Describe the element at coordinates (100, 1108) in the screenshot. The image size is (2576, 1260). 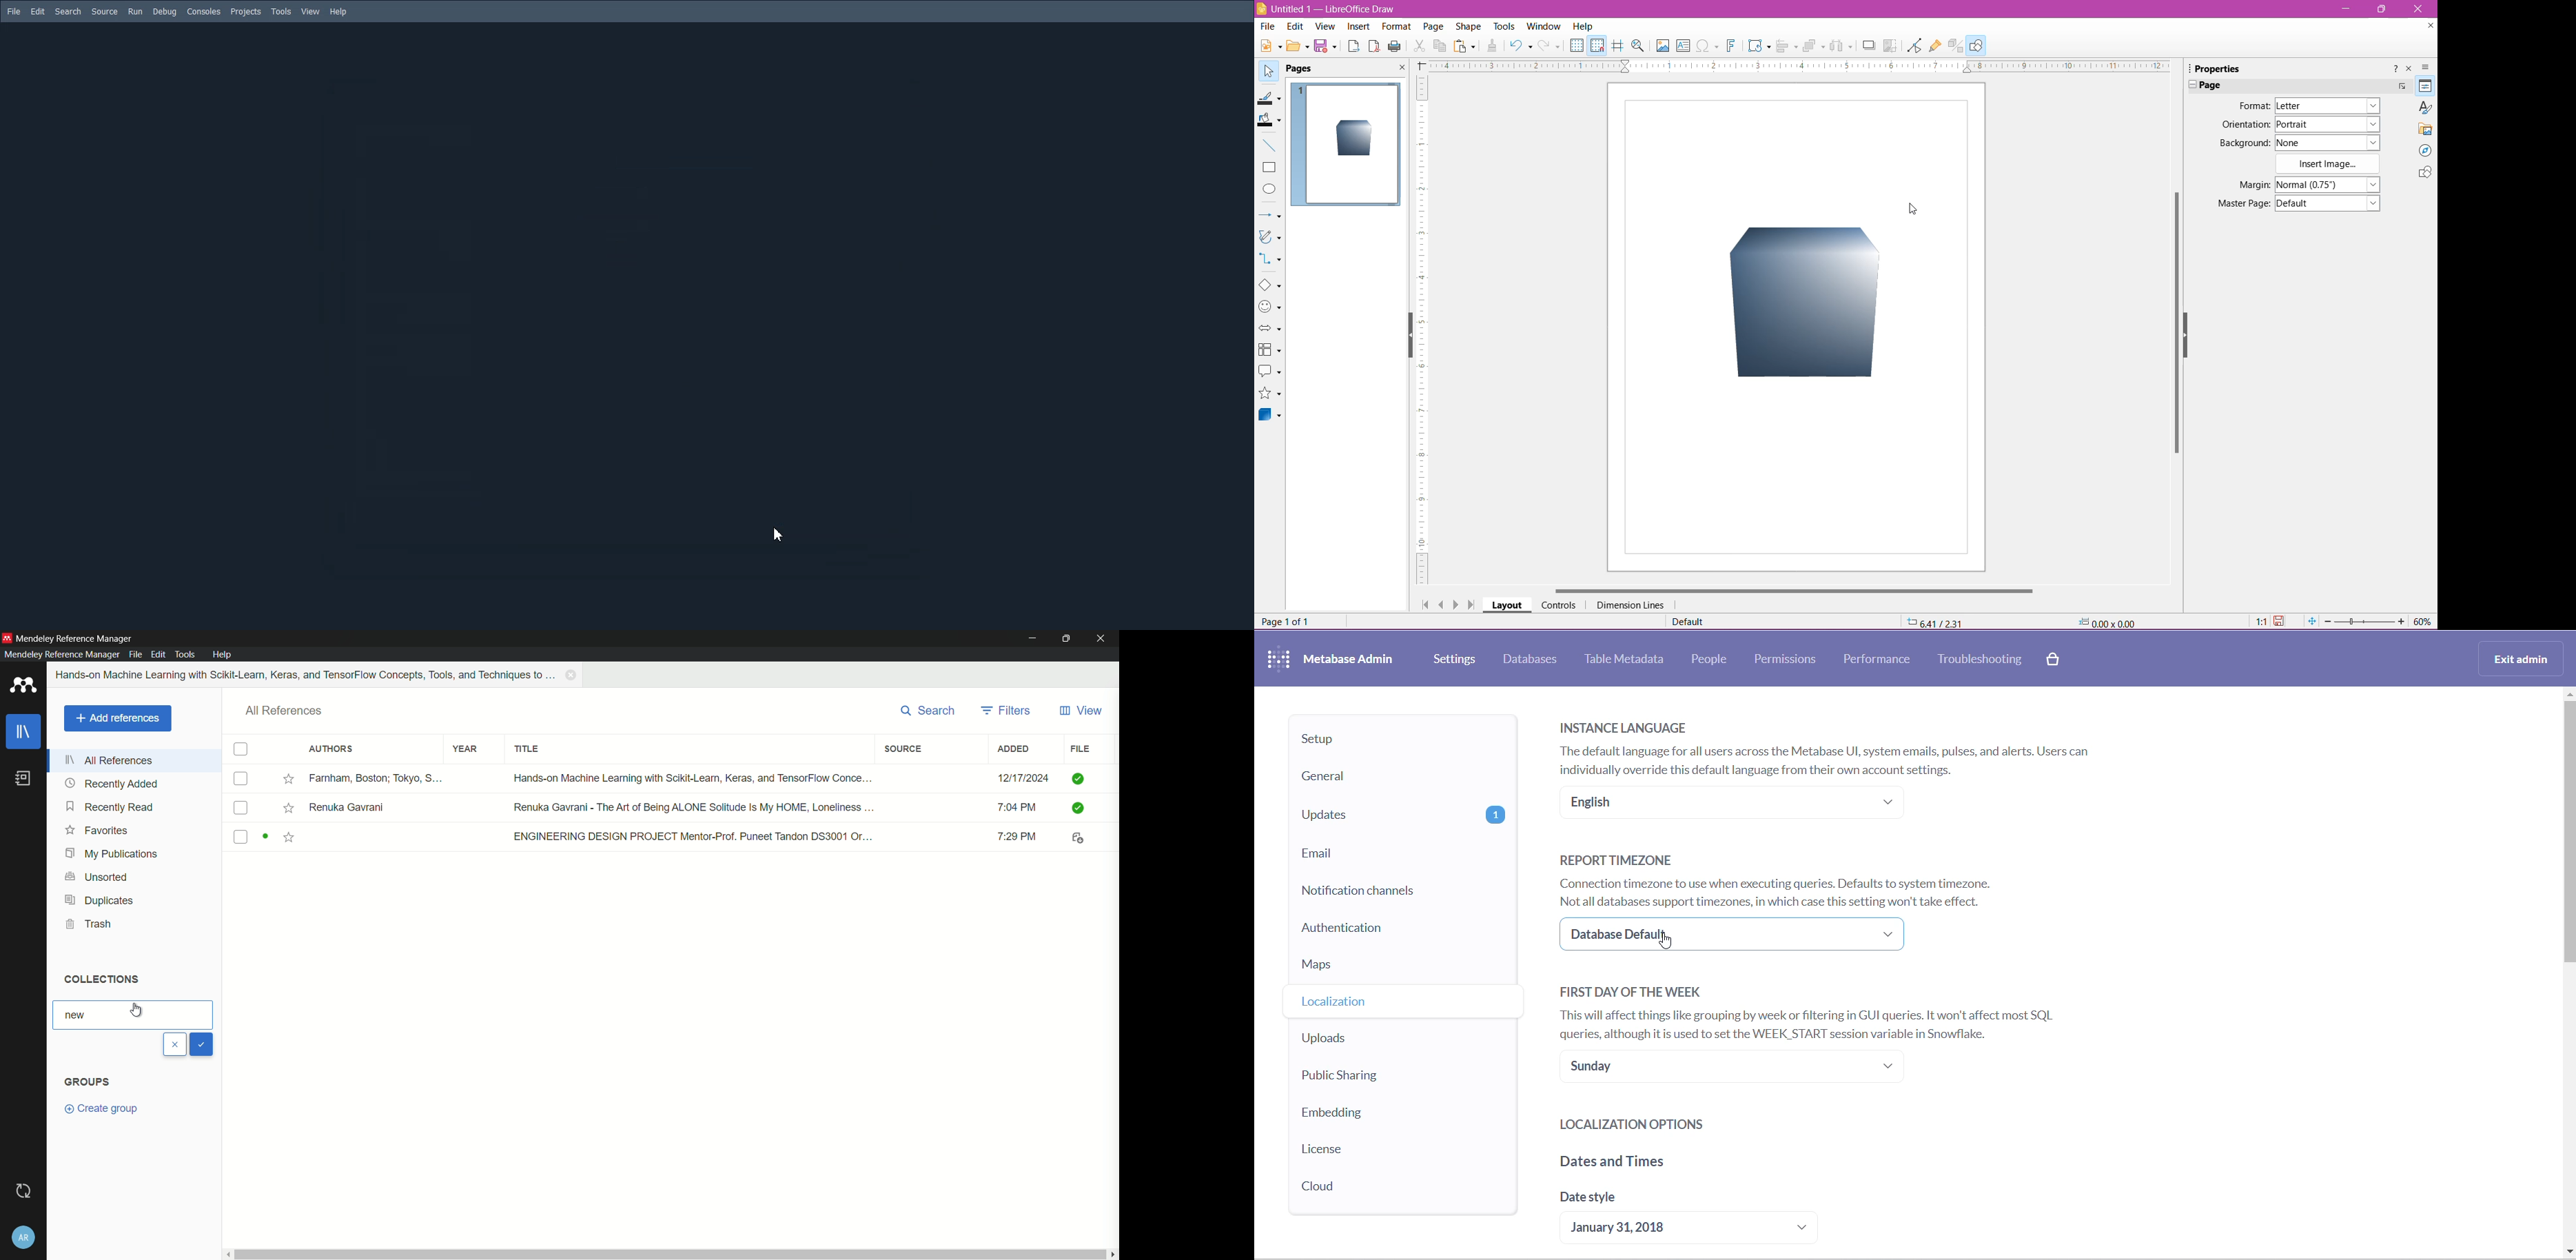
I see `create group` at that location.